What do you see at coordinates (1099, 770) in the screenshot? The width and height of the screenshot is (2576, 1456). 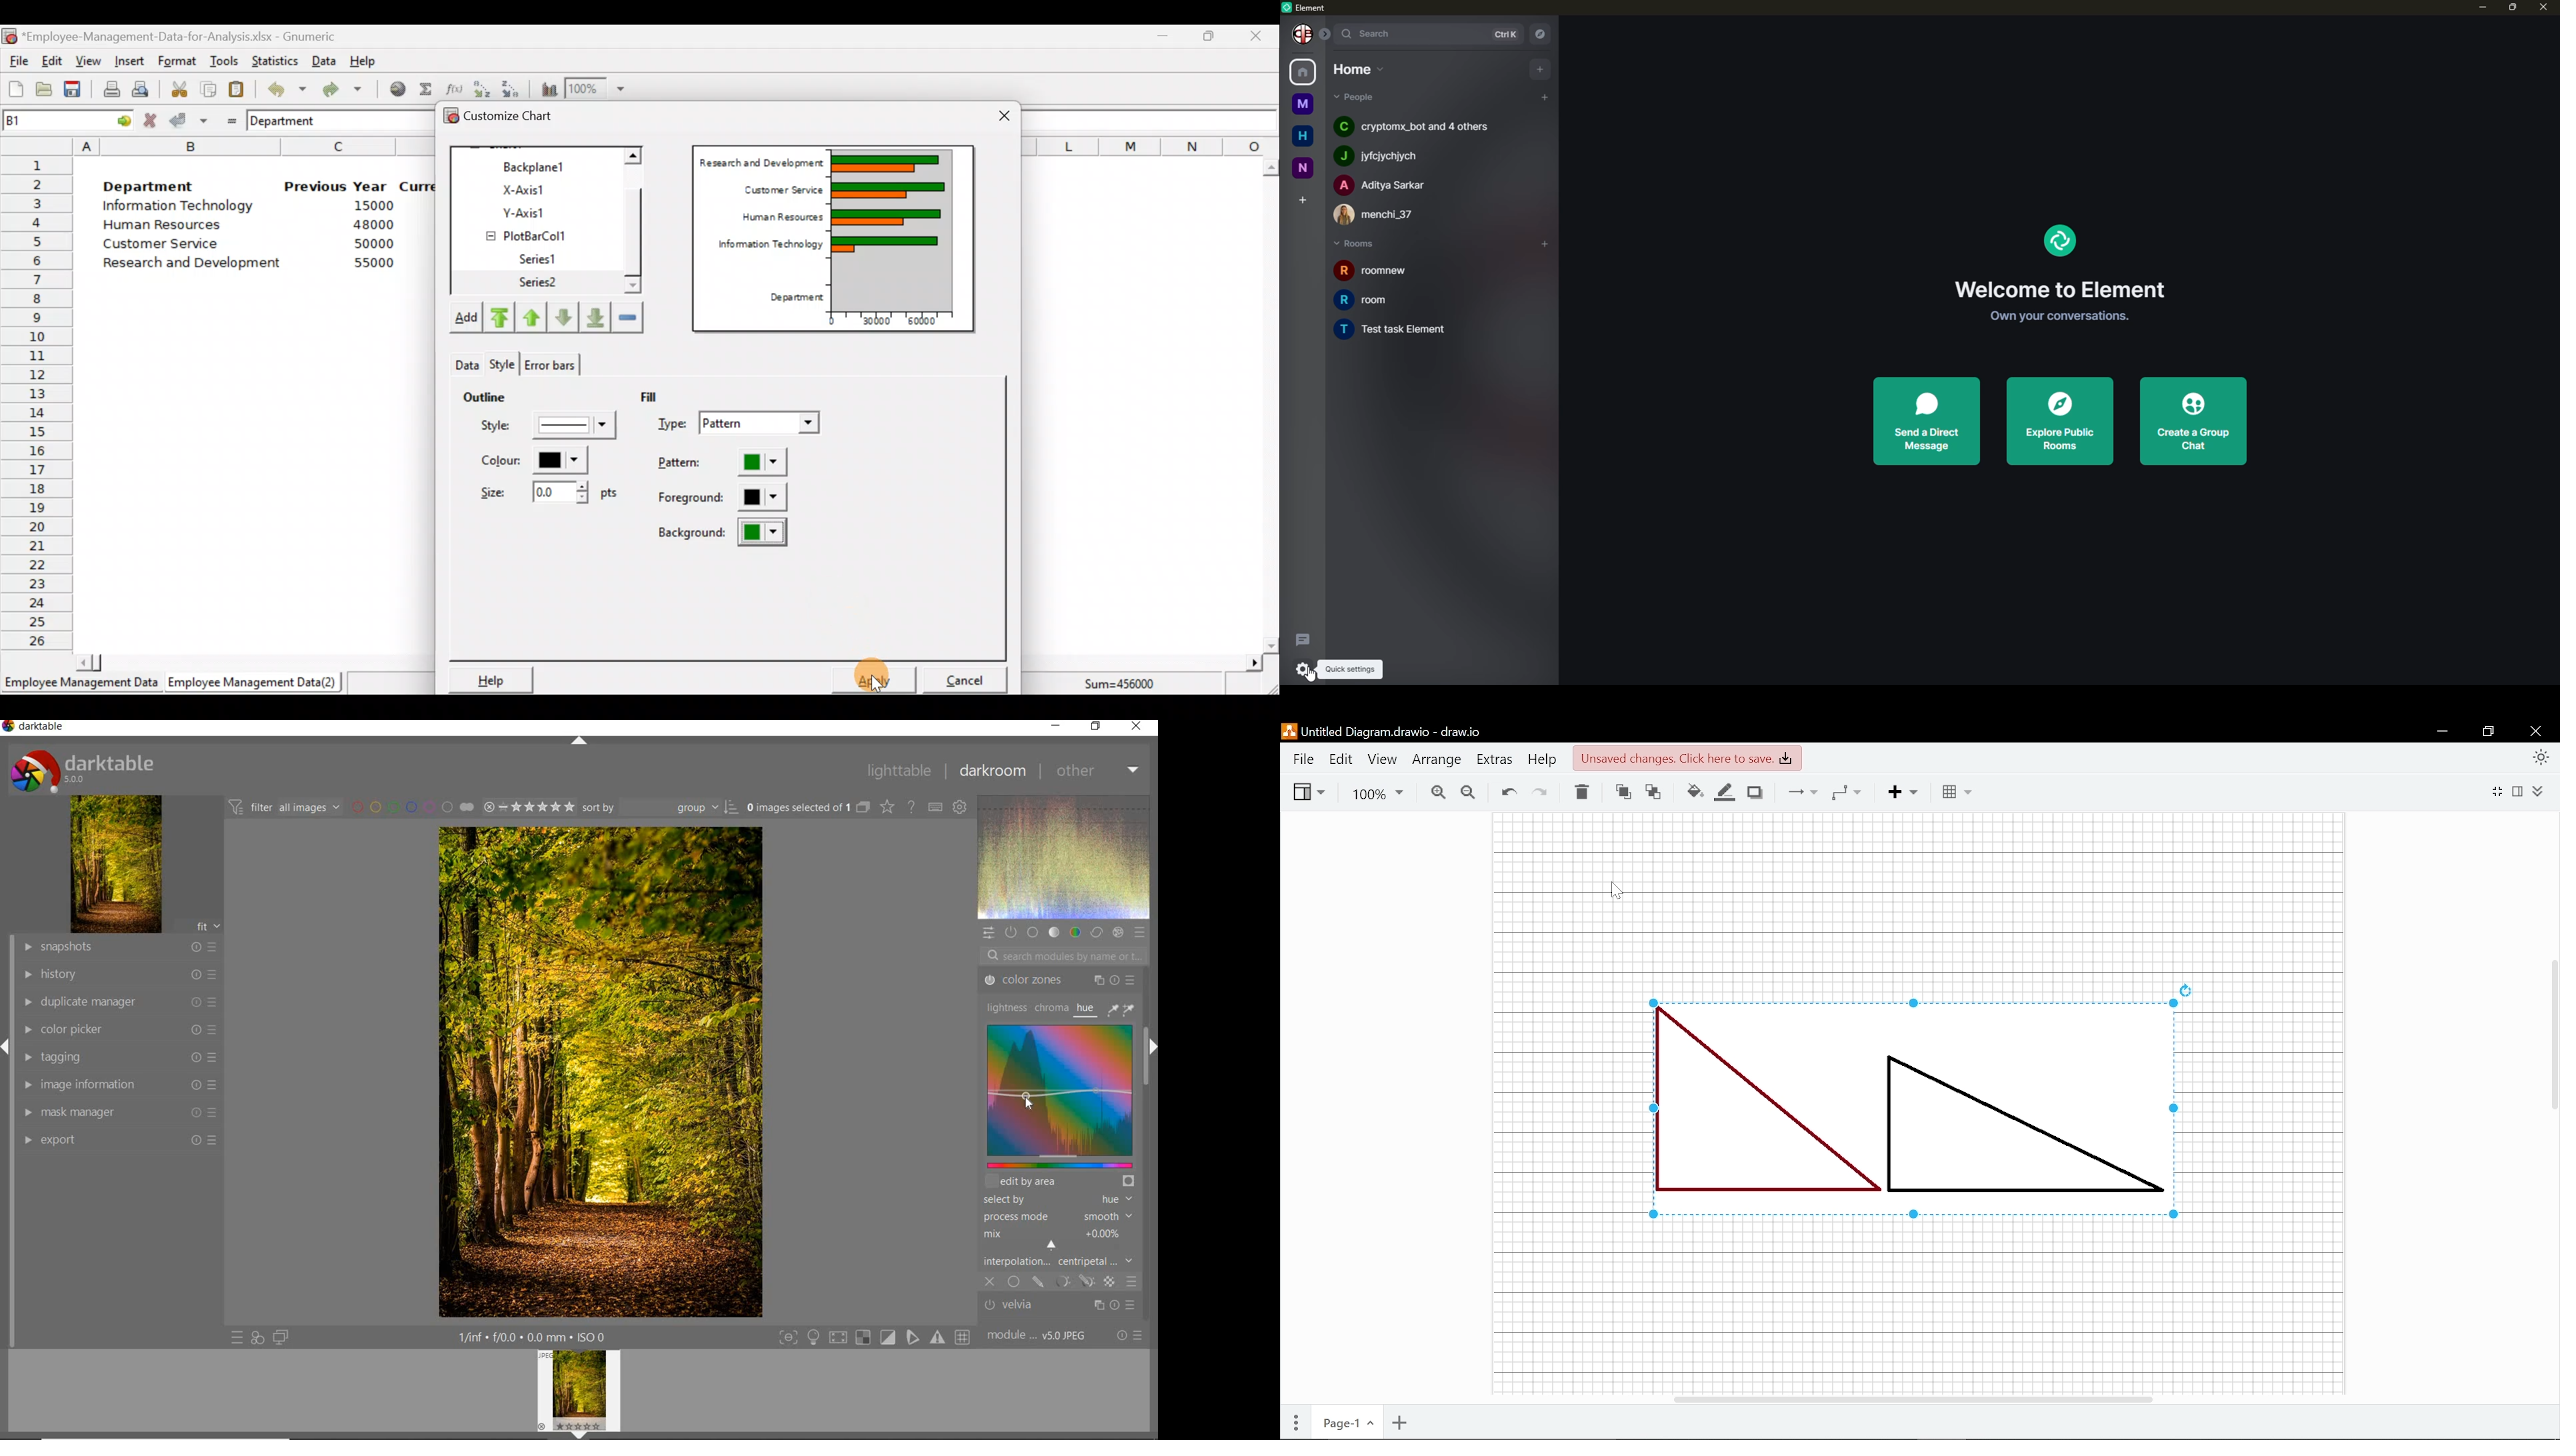 I see `OTHER` at bounding box center [1099, 770].